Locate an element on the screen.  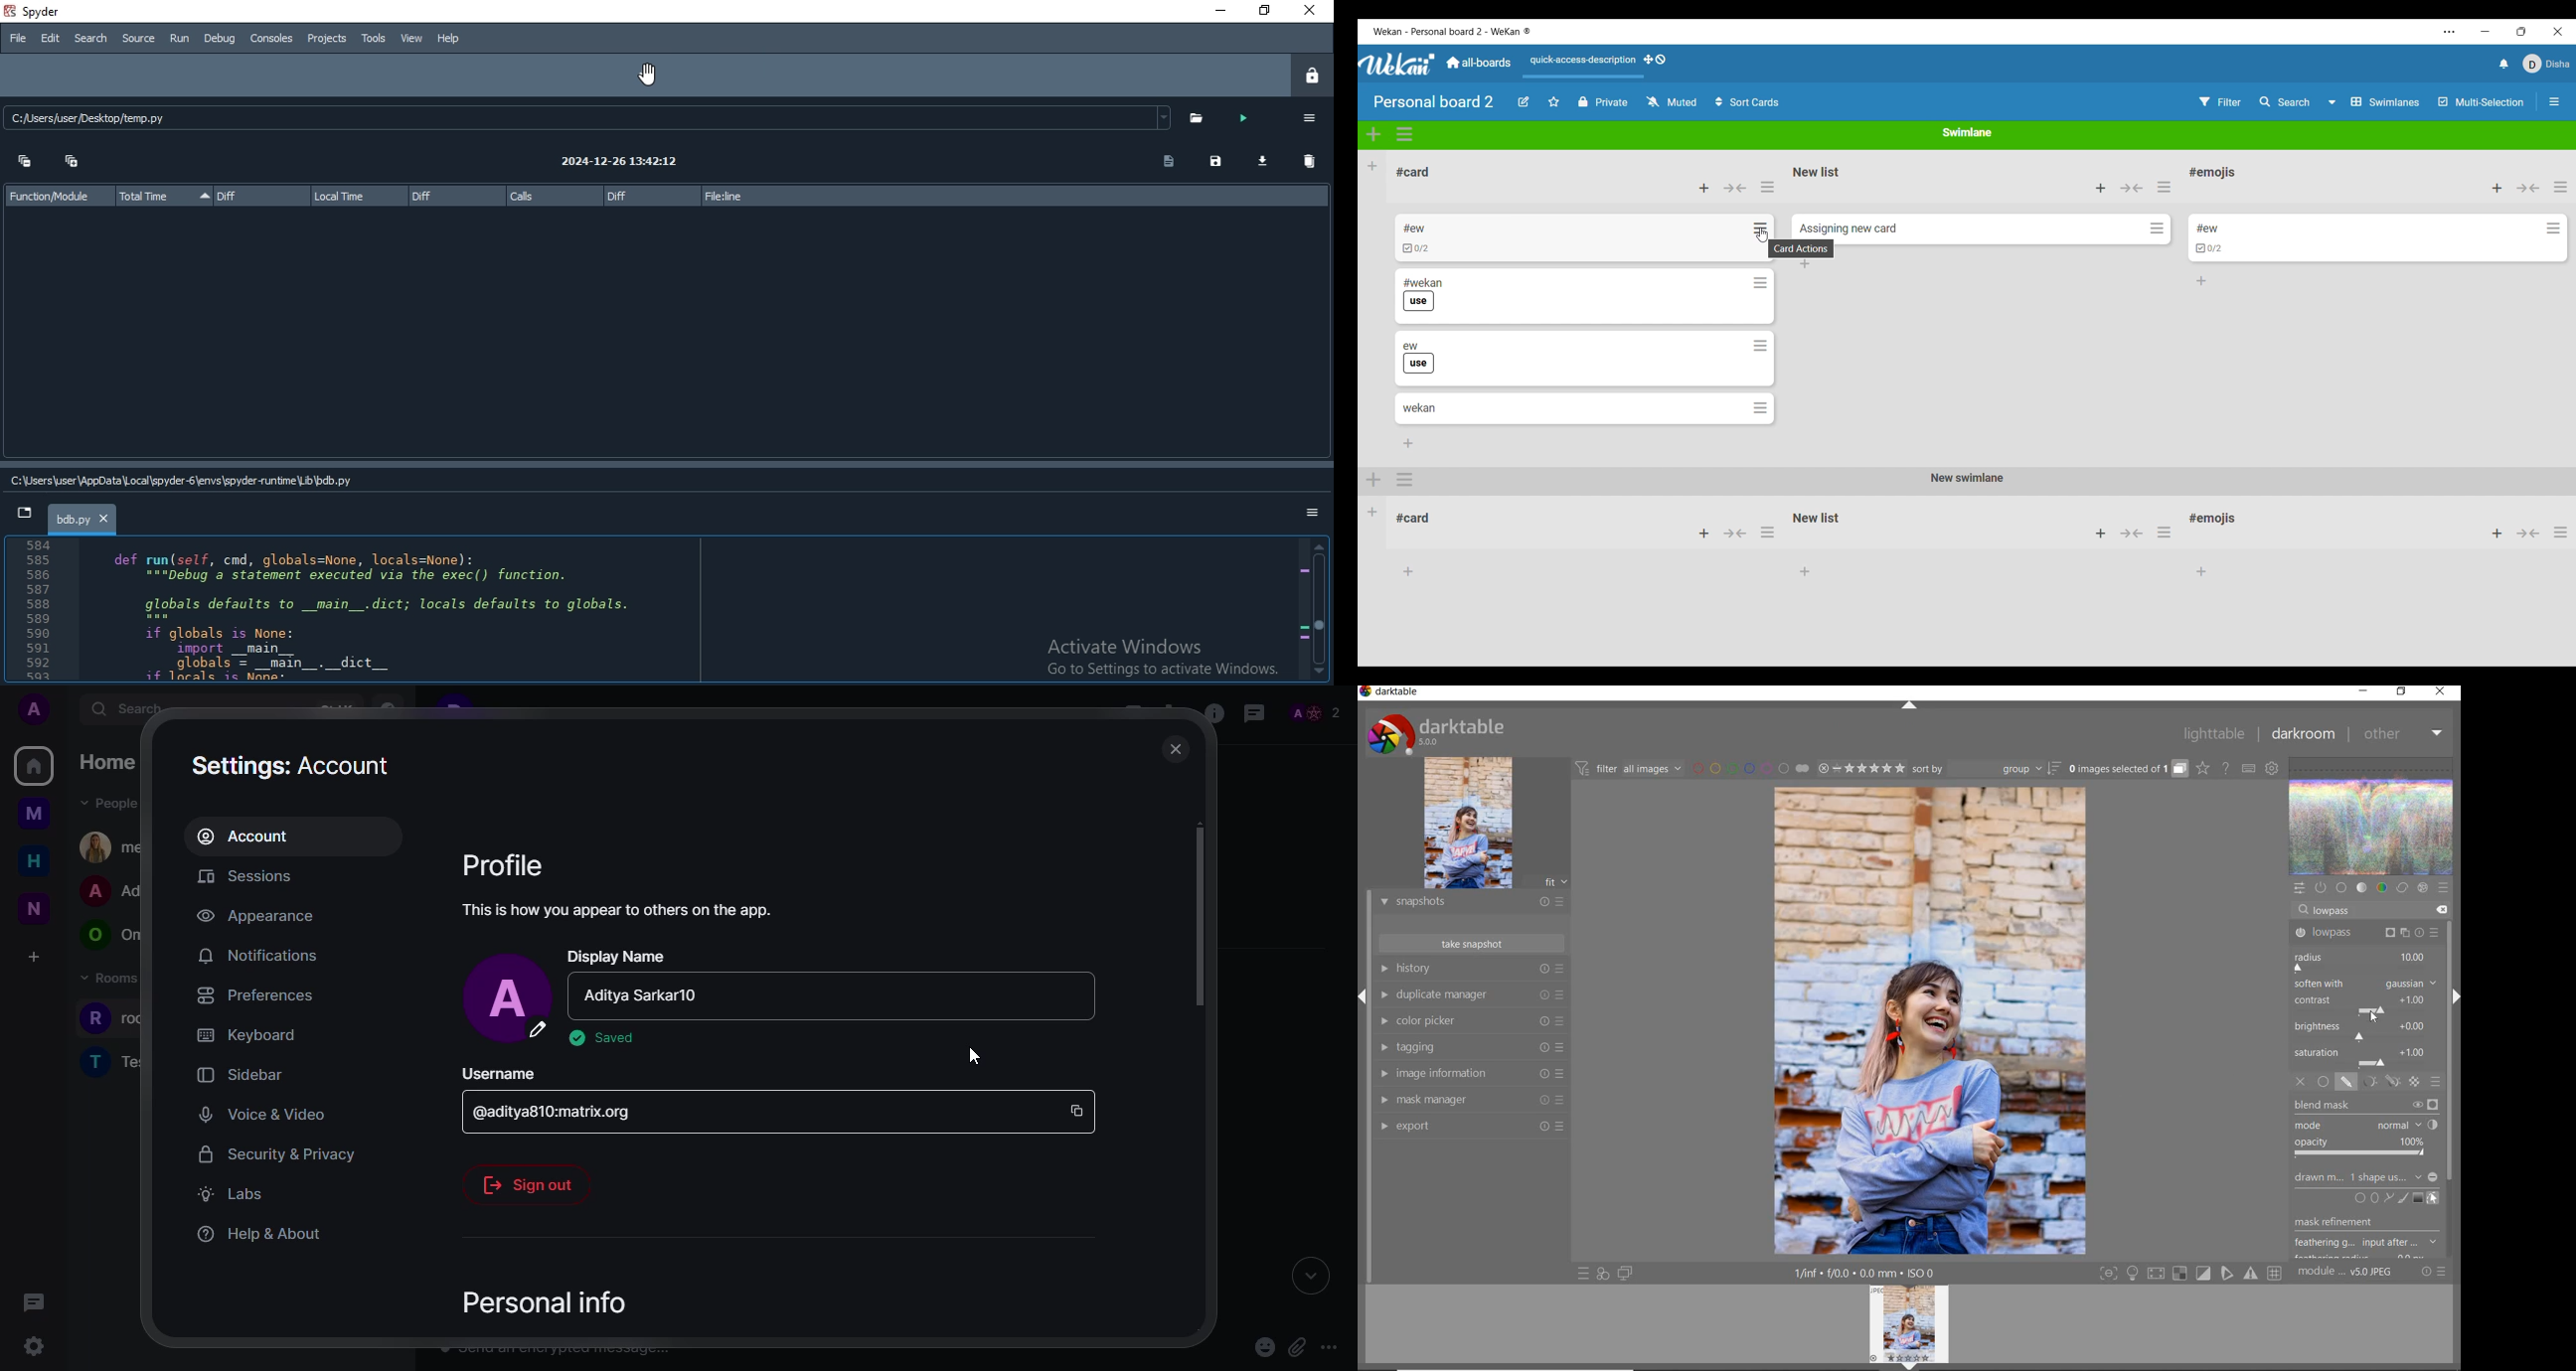
Consoles is located at coordinates (271, 38).